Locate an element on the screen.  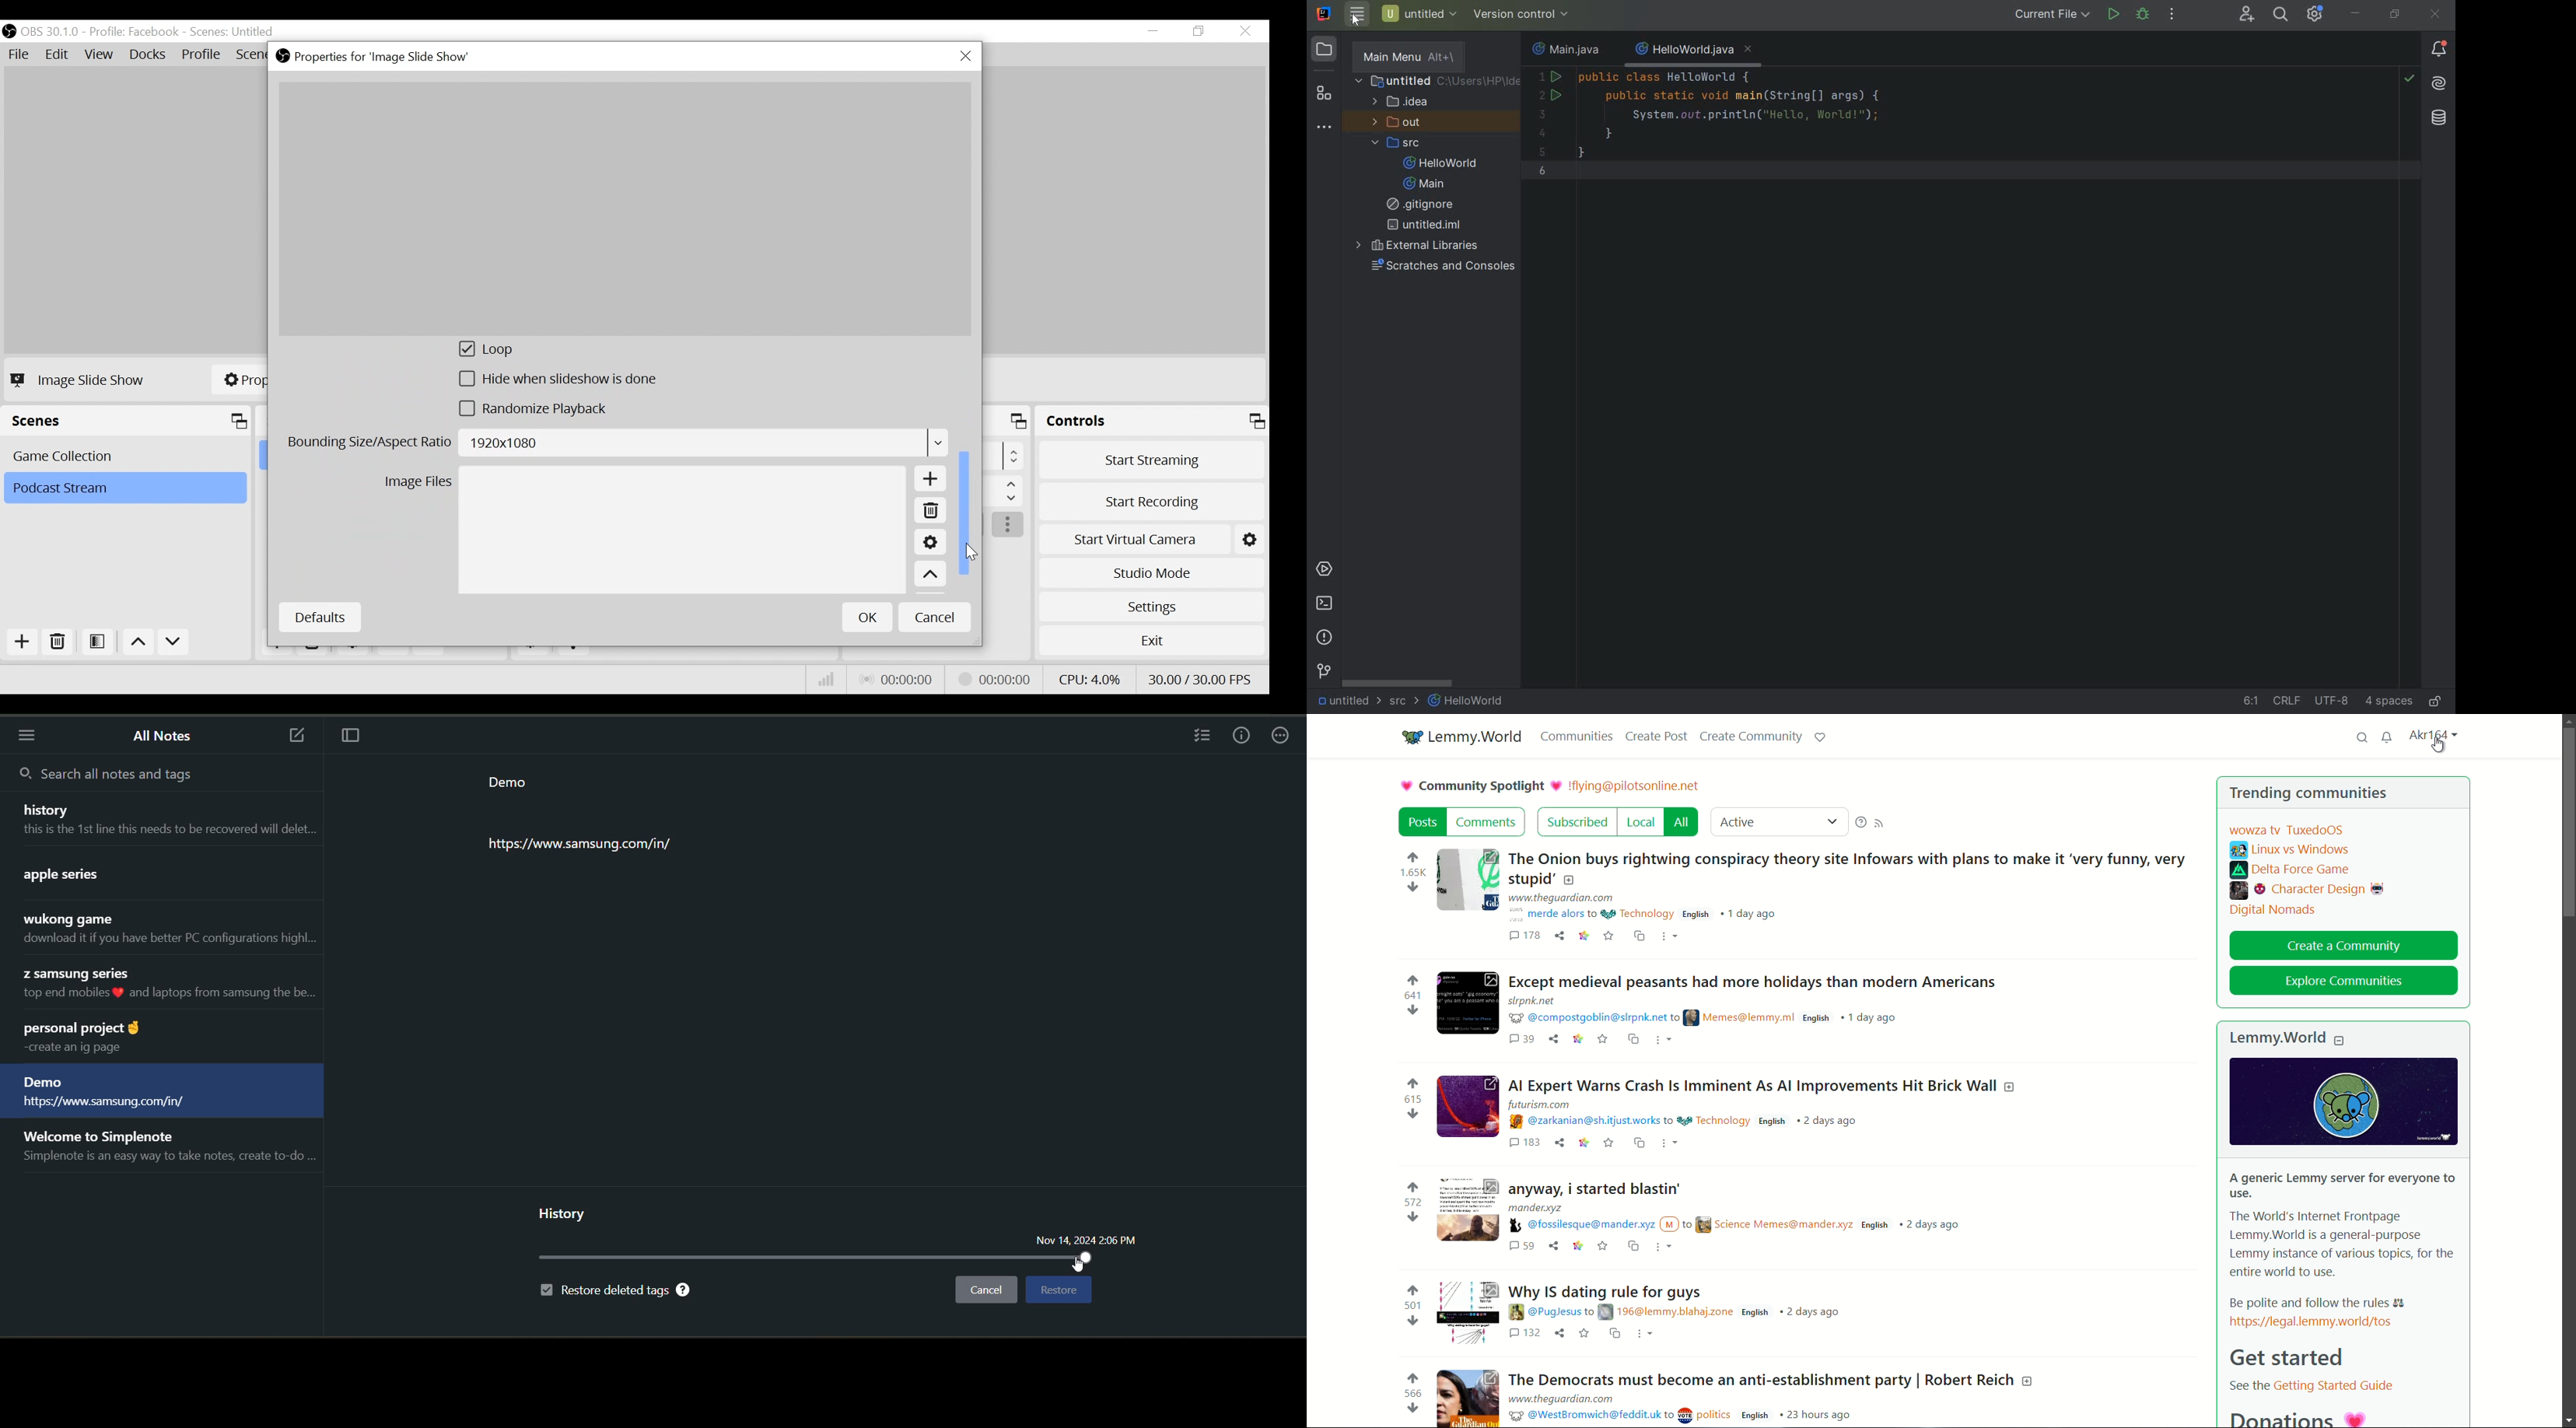
OBS Desktop Icon is located at coordinates (9, 31).